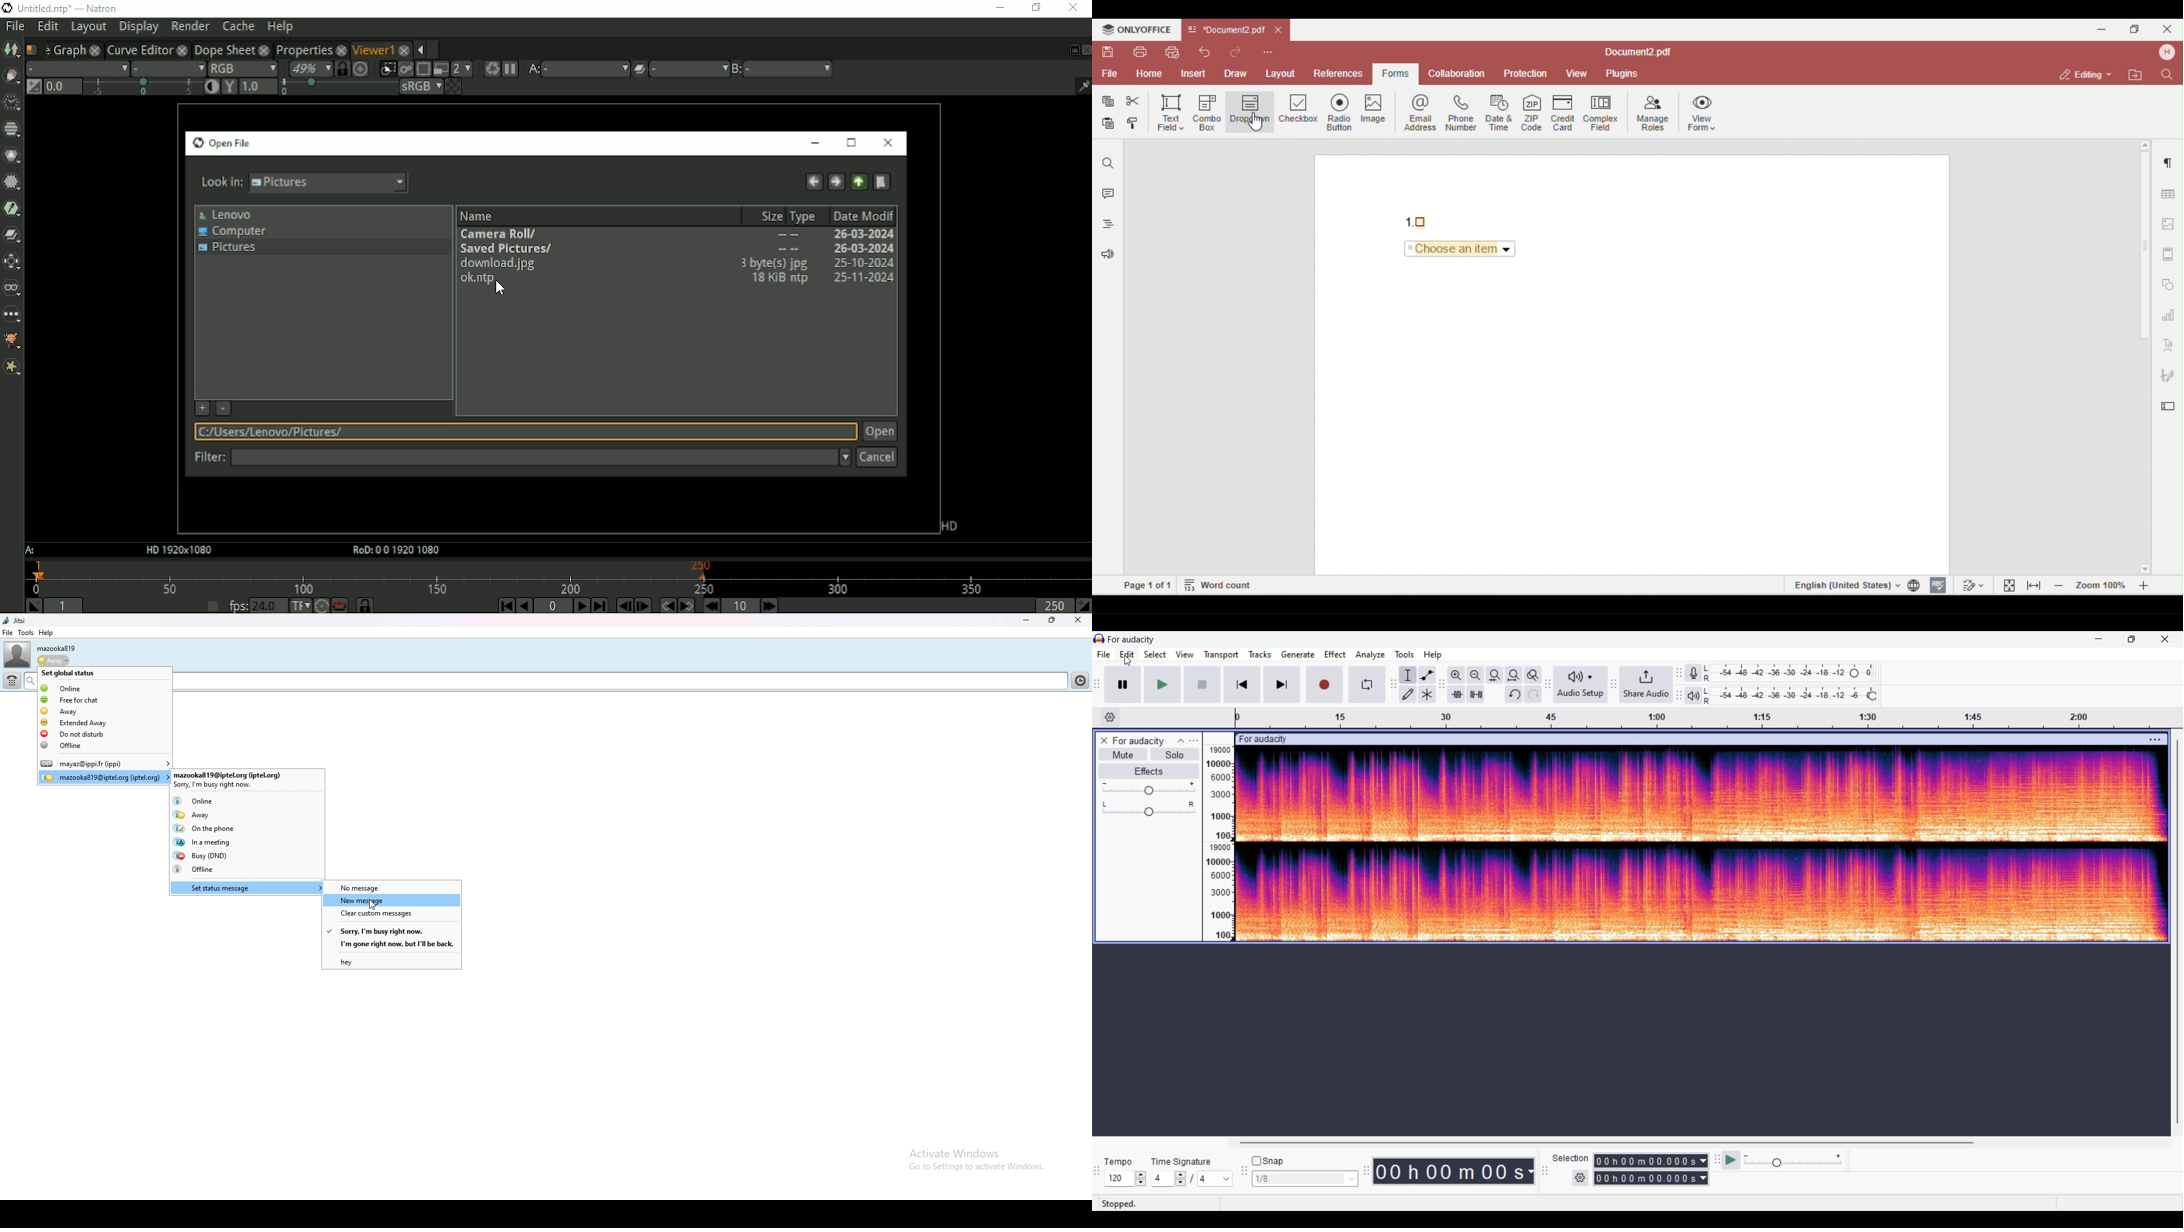  Describe the element at coordinates (14, 621) in the screenshot. I see `jitsi` at that location.